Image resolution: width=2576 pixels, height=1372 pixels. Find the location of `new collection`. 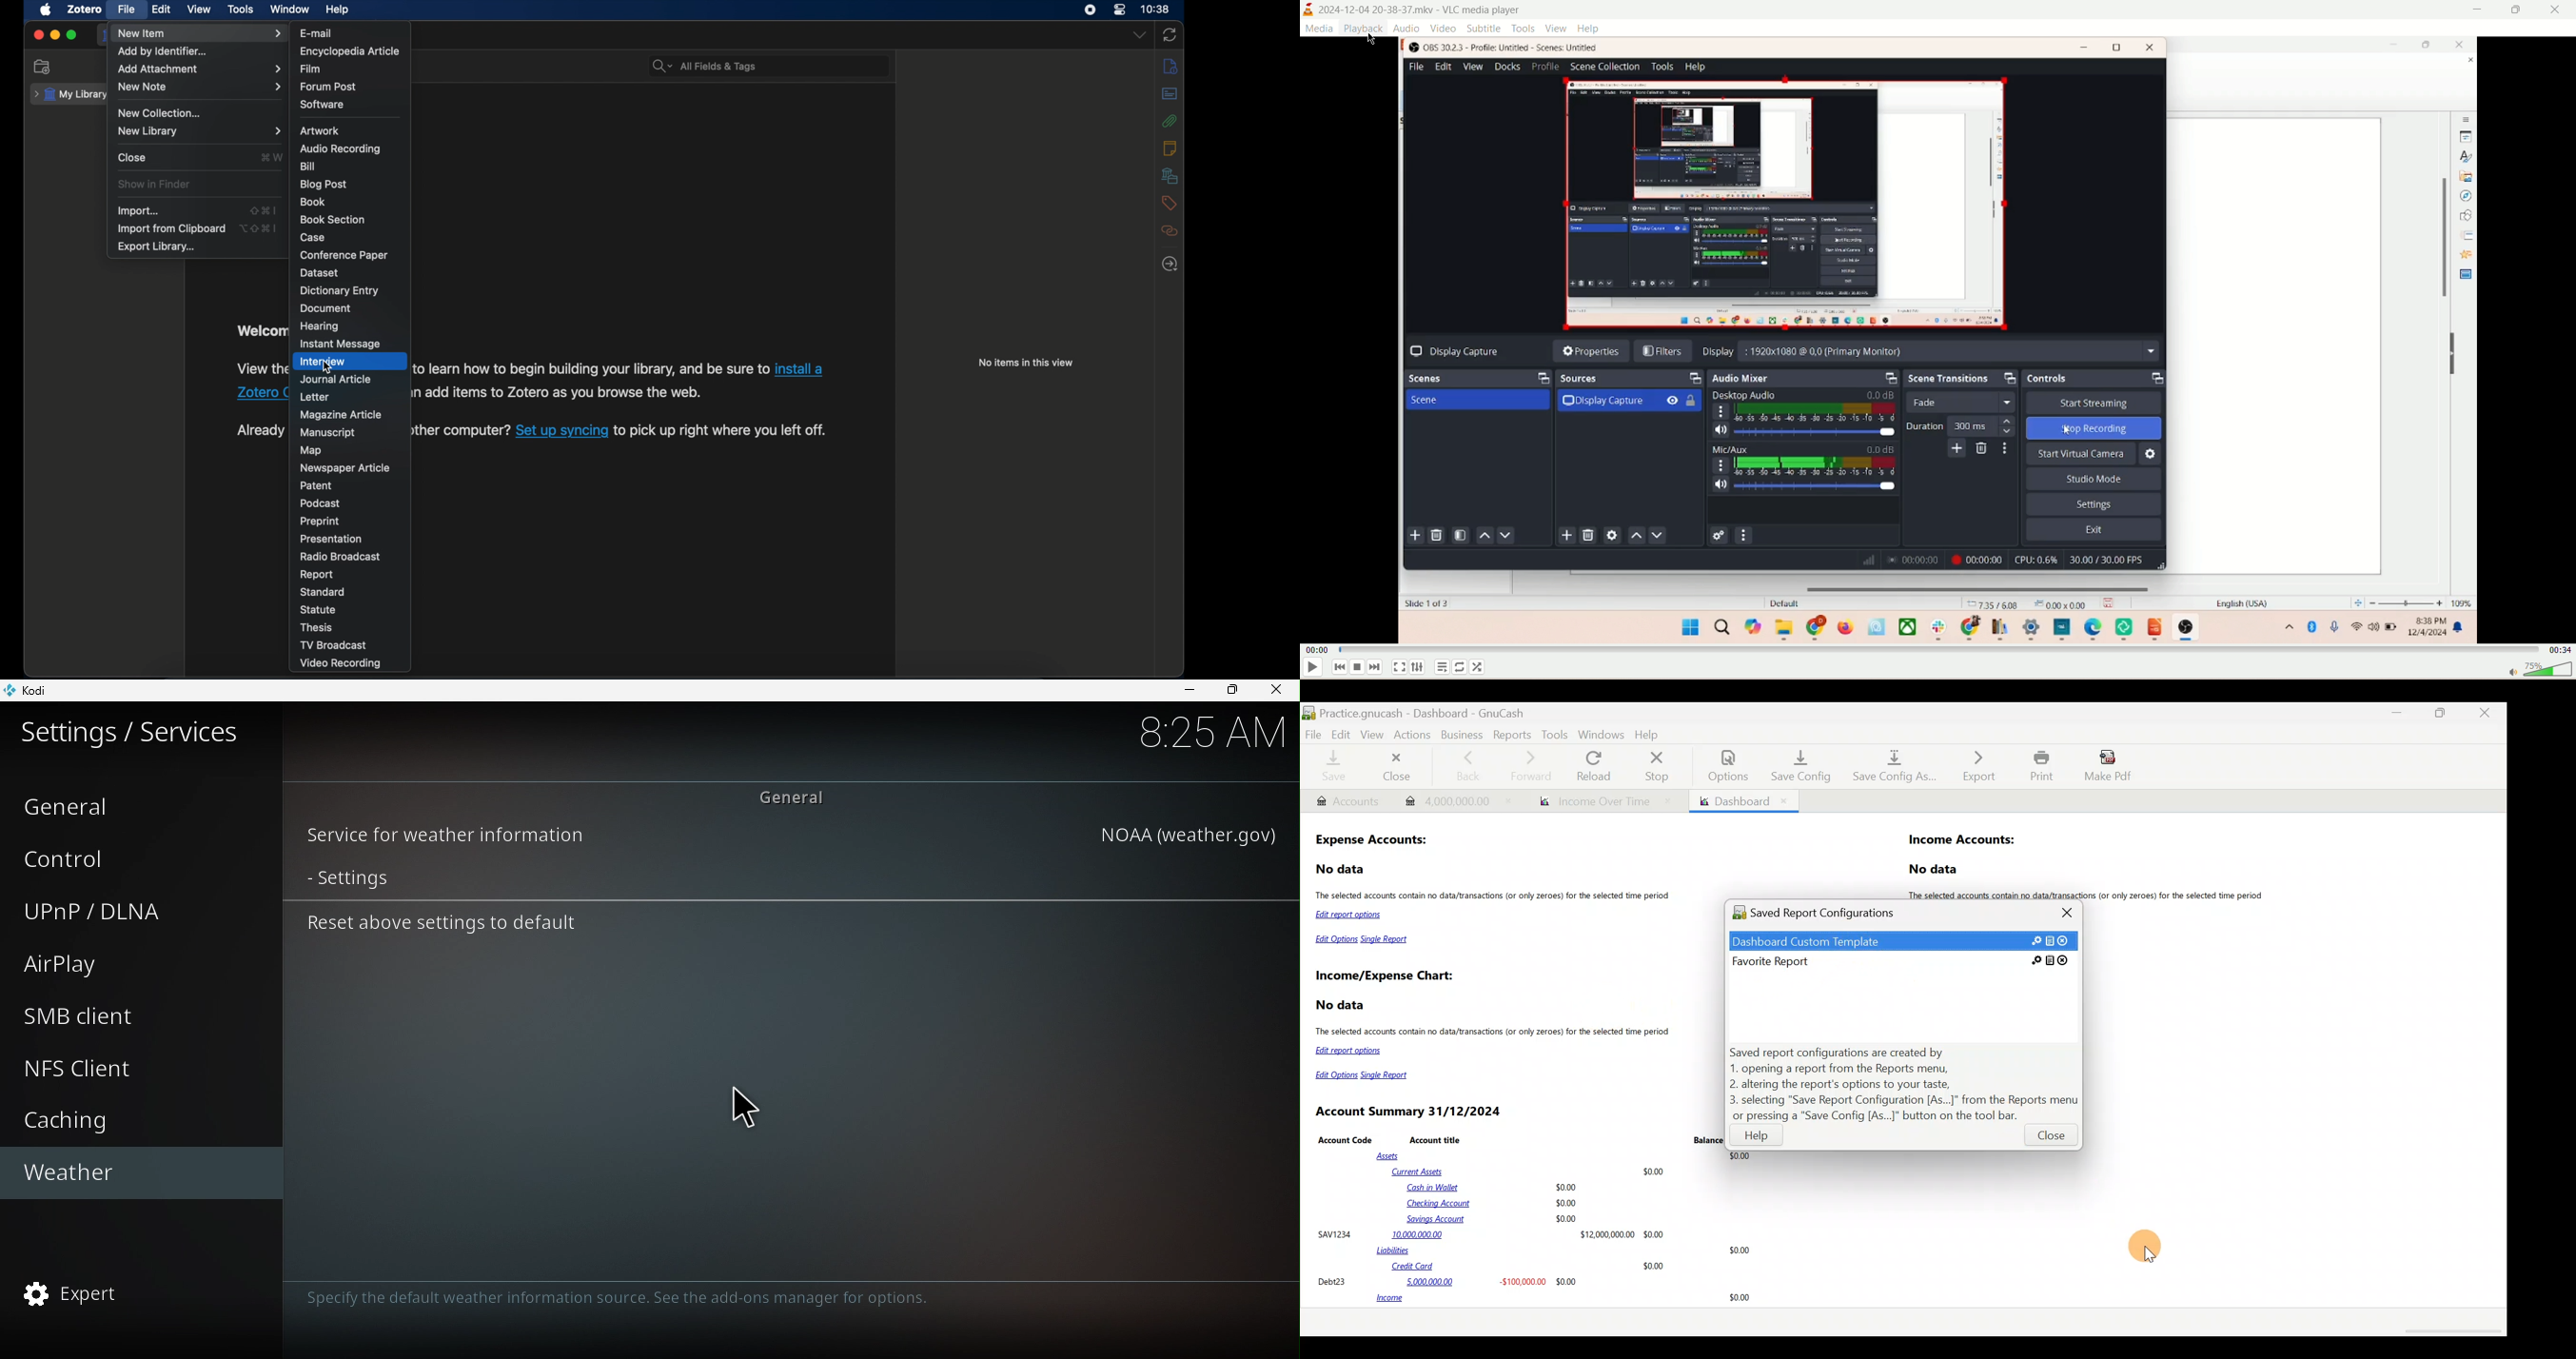

new collection is located at coordinates (43, 67).